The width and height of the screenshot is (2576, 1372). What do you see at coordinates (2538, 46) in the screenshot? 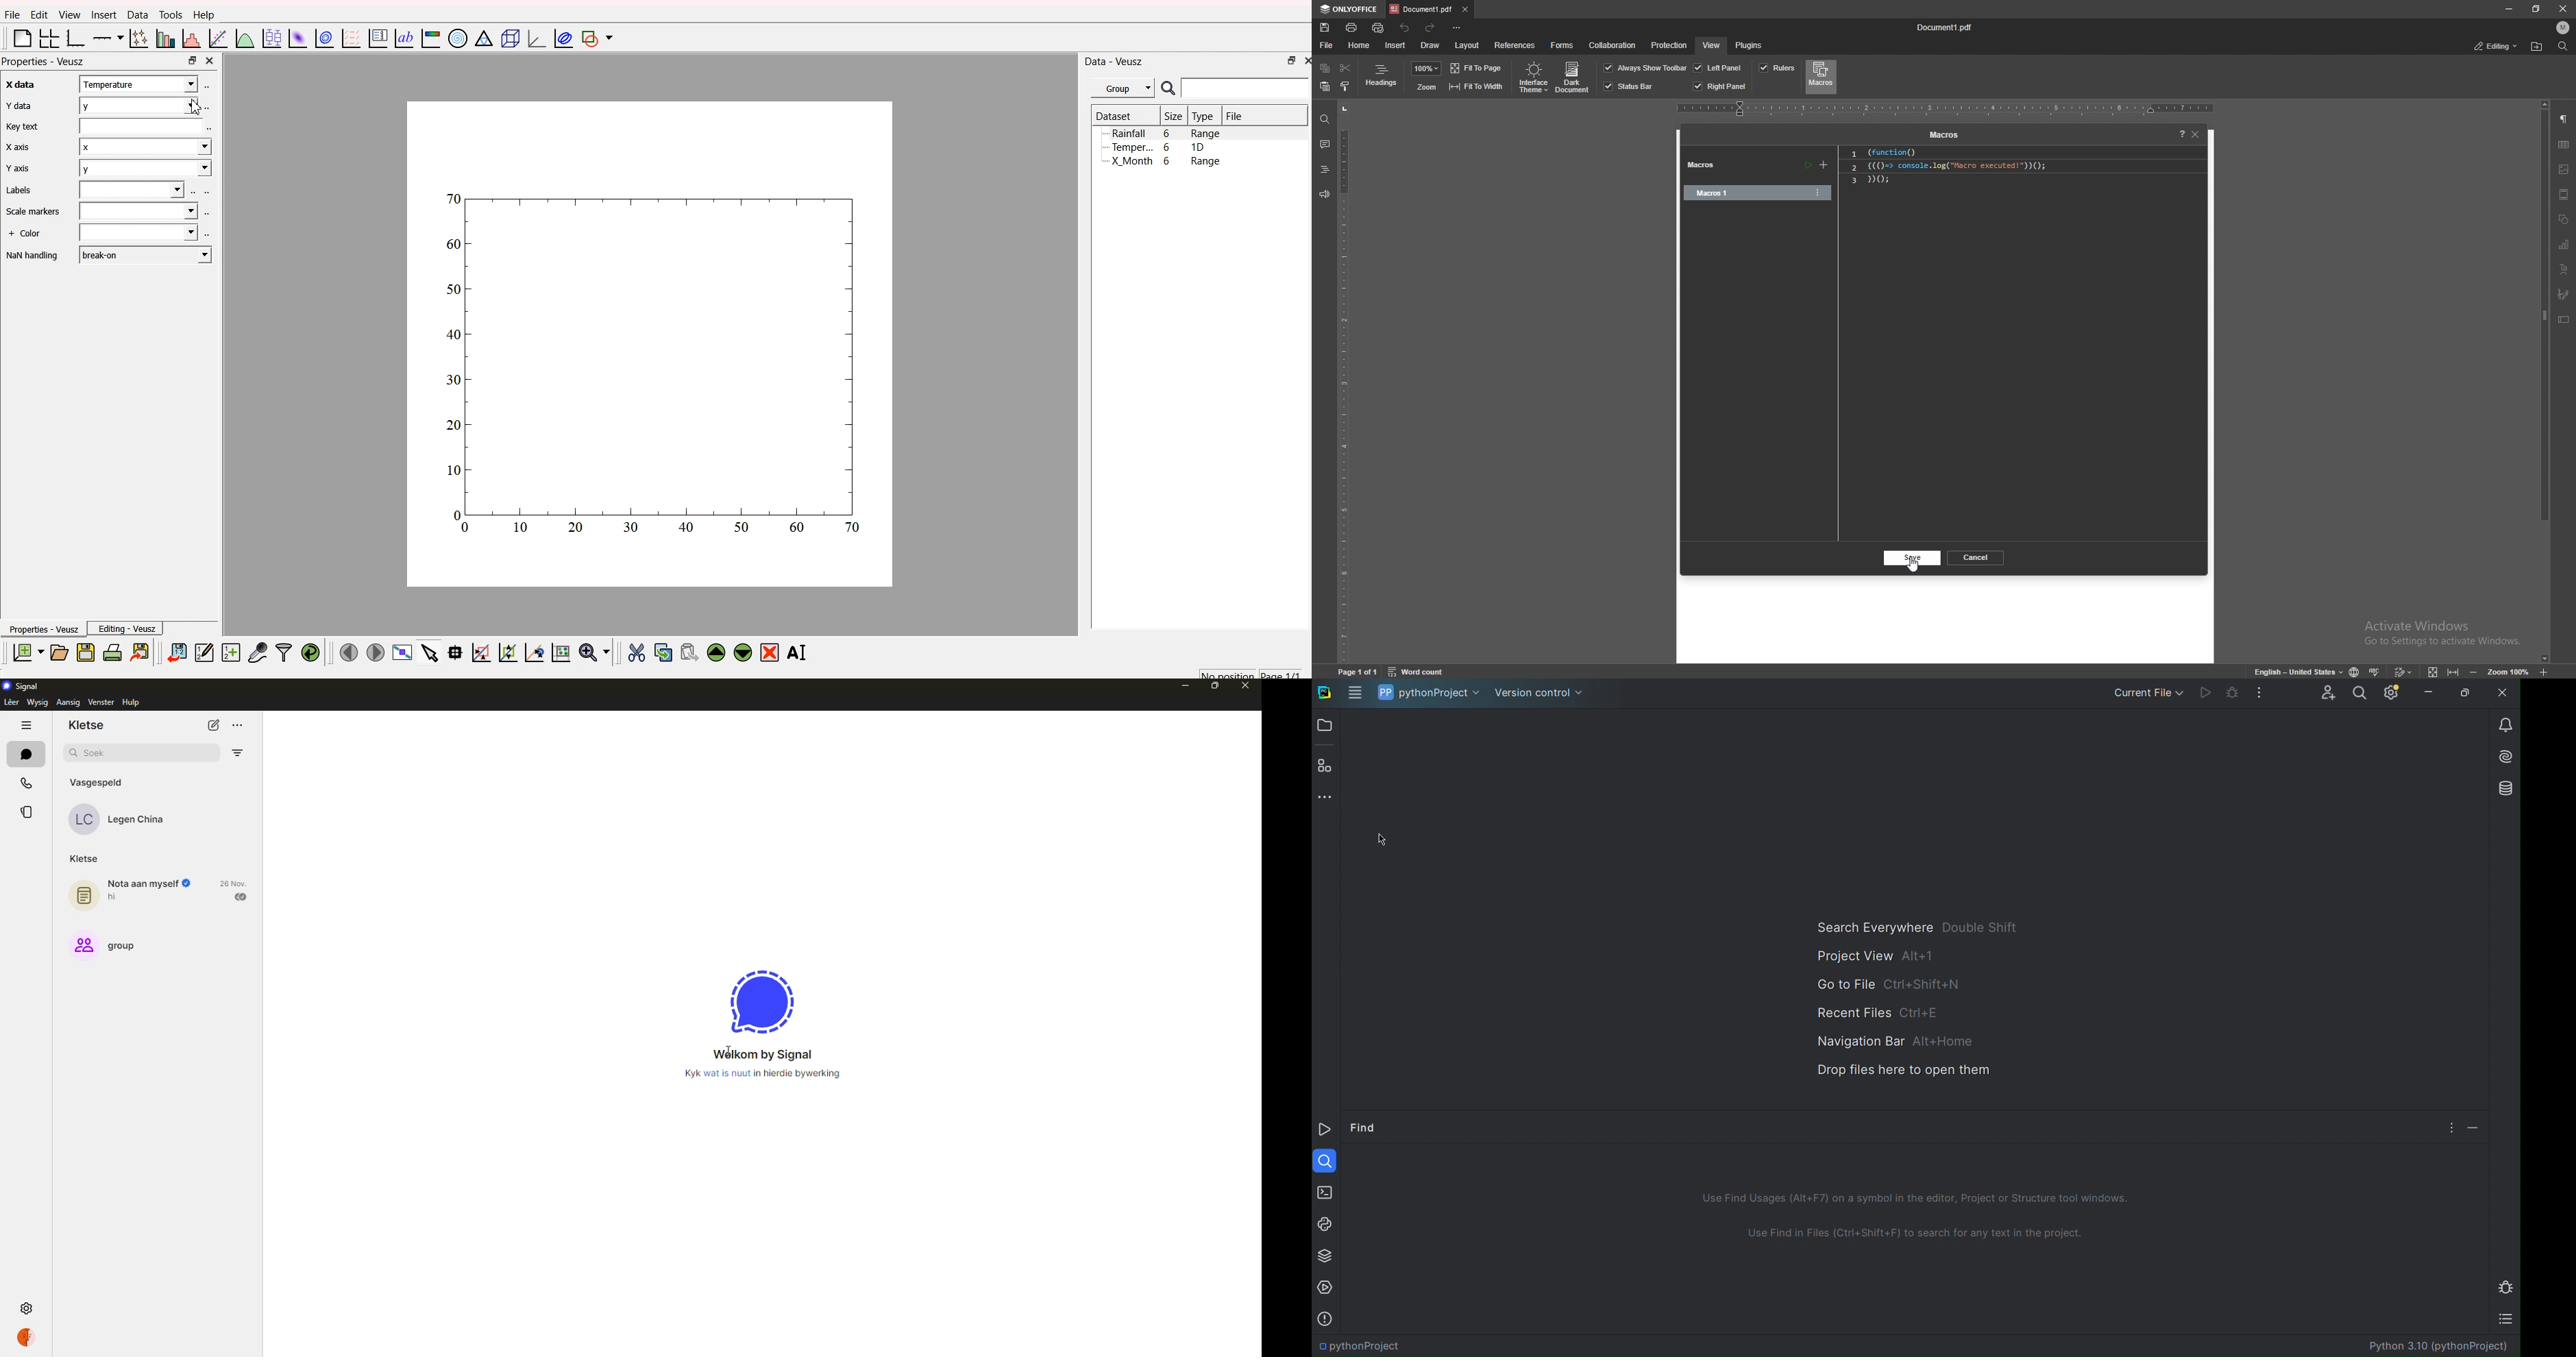
I see `locate file` at bounding box center [2538, 46].